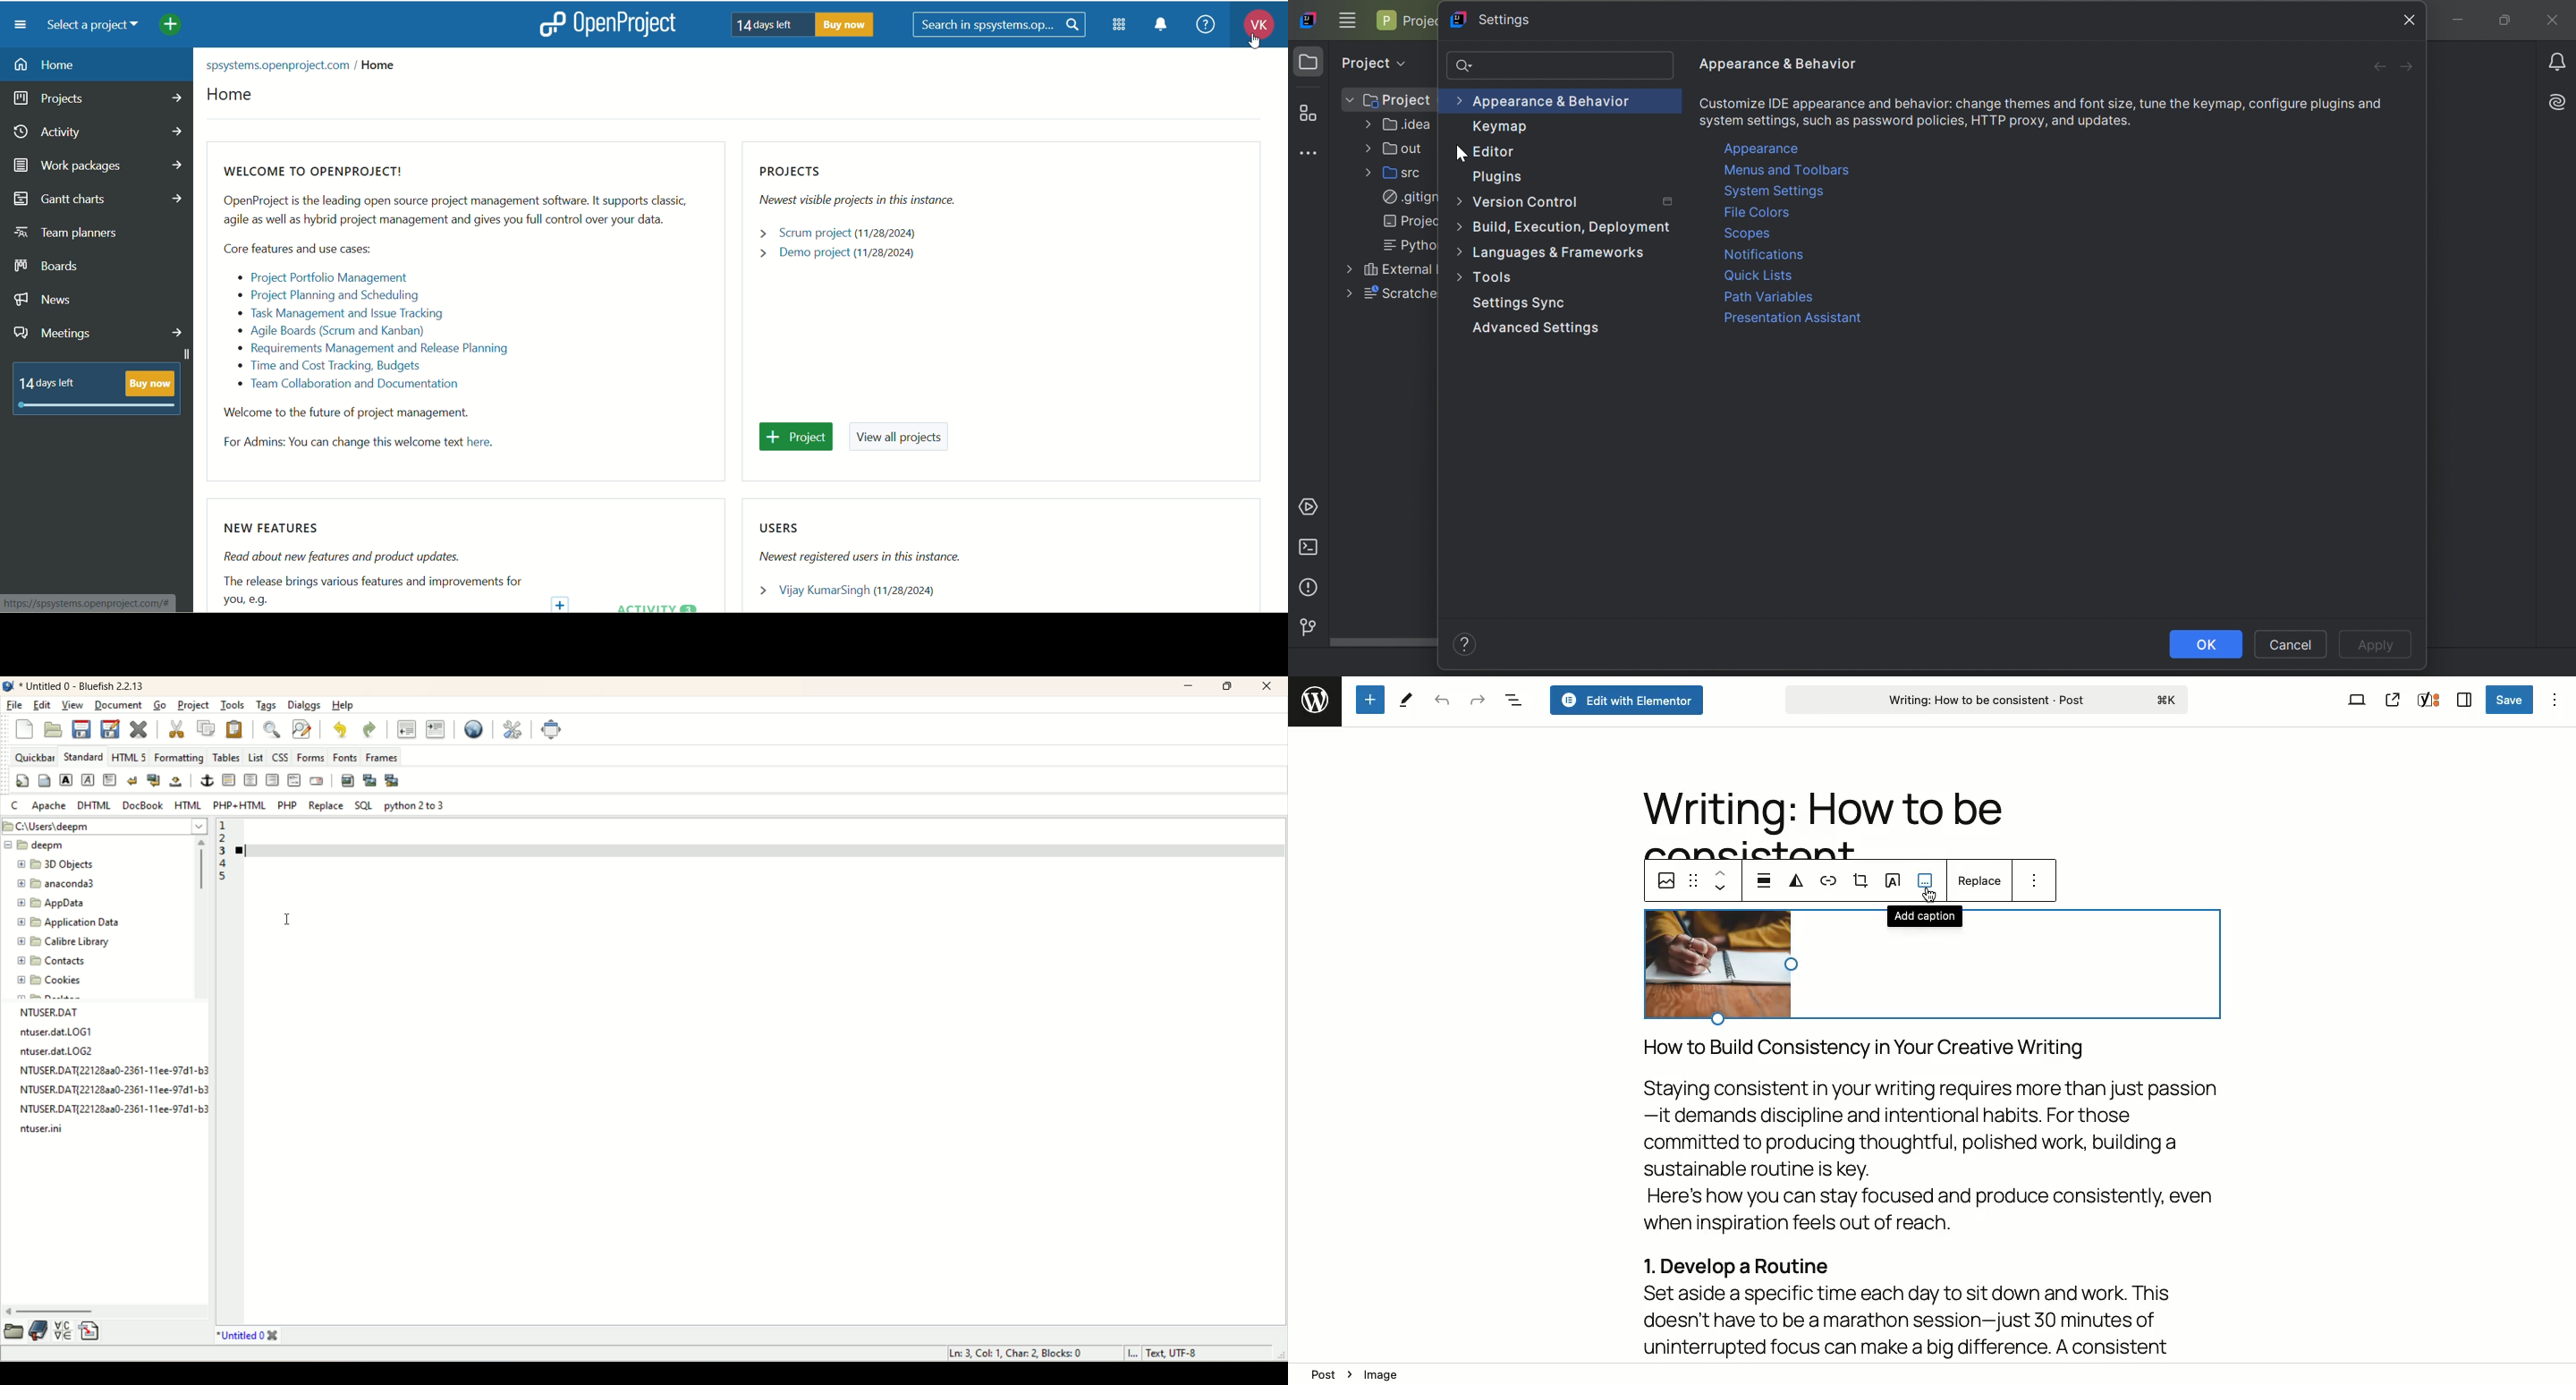 The image size is (2576, 1400). What do you see at coordinates (2560, 100) in the screenshot?
I see `AI Assistant` at bounding box center [2560, 100].